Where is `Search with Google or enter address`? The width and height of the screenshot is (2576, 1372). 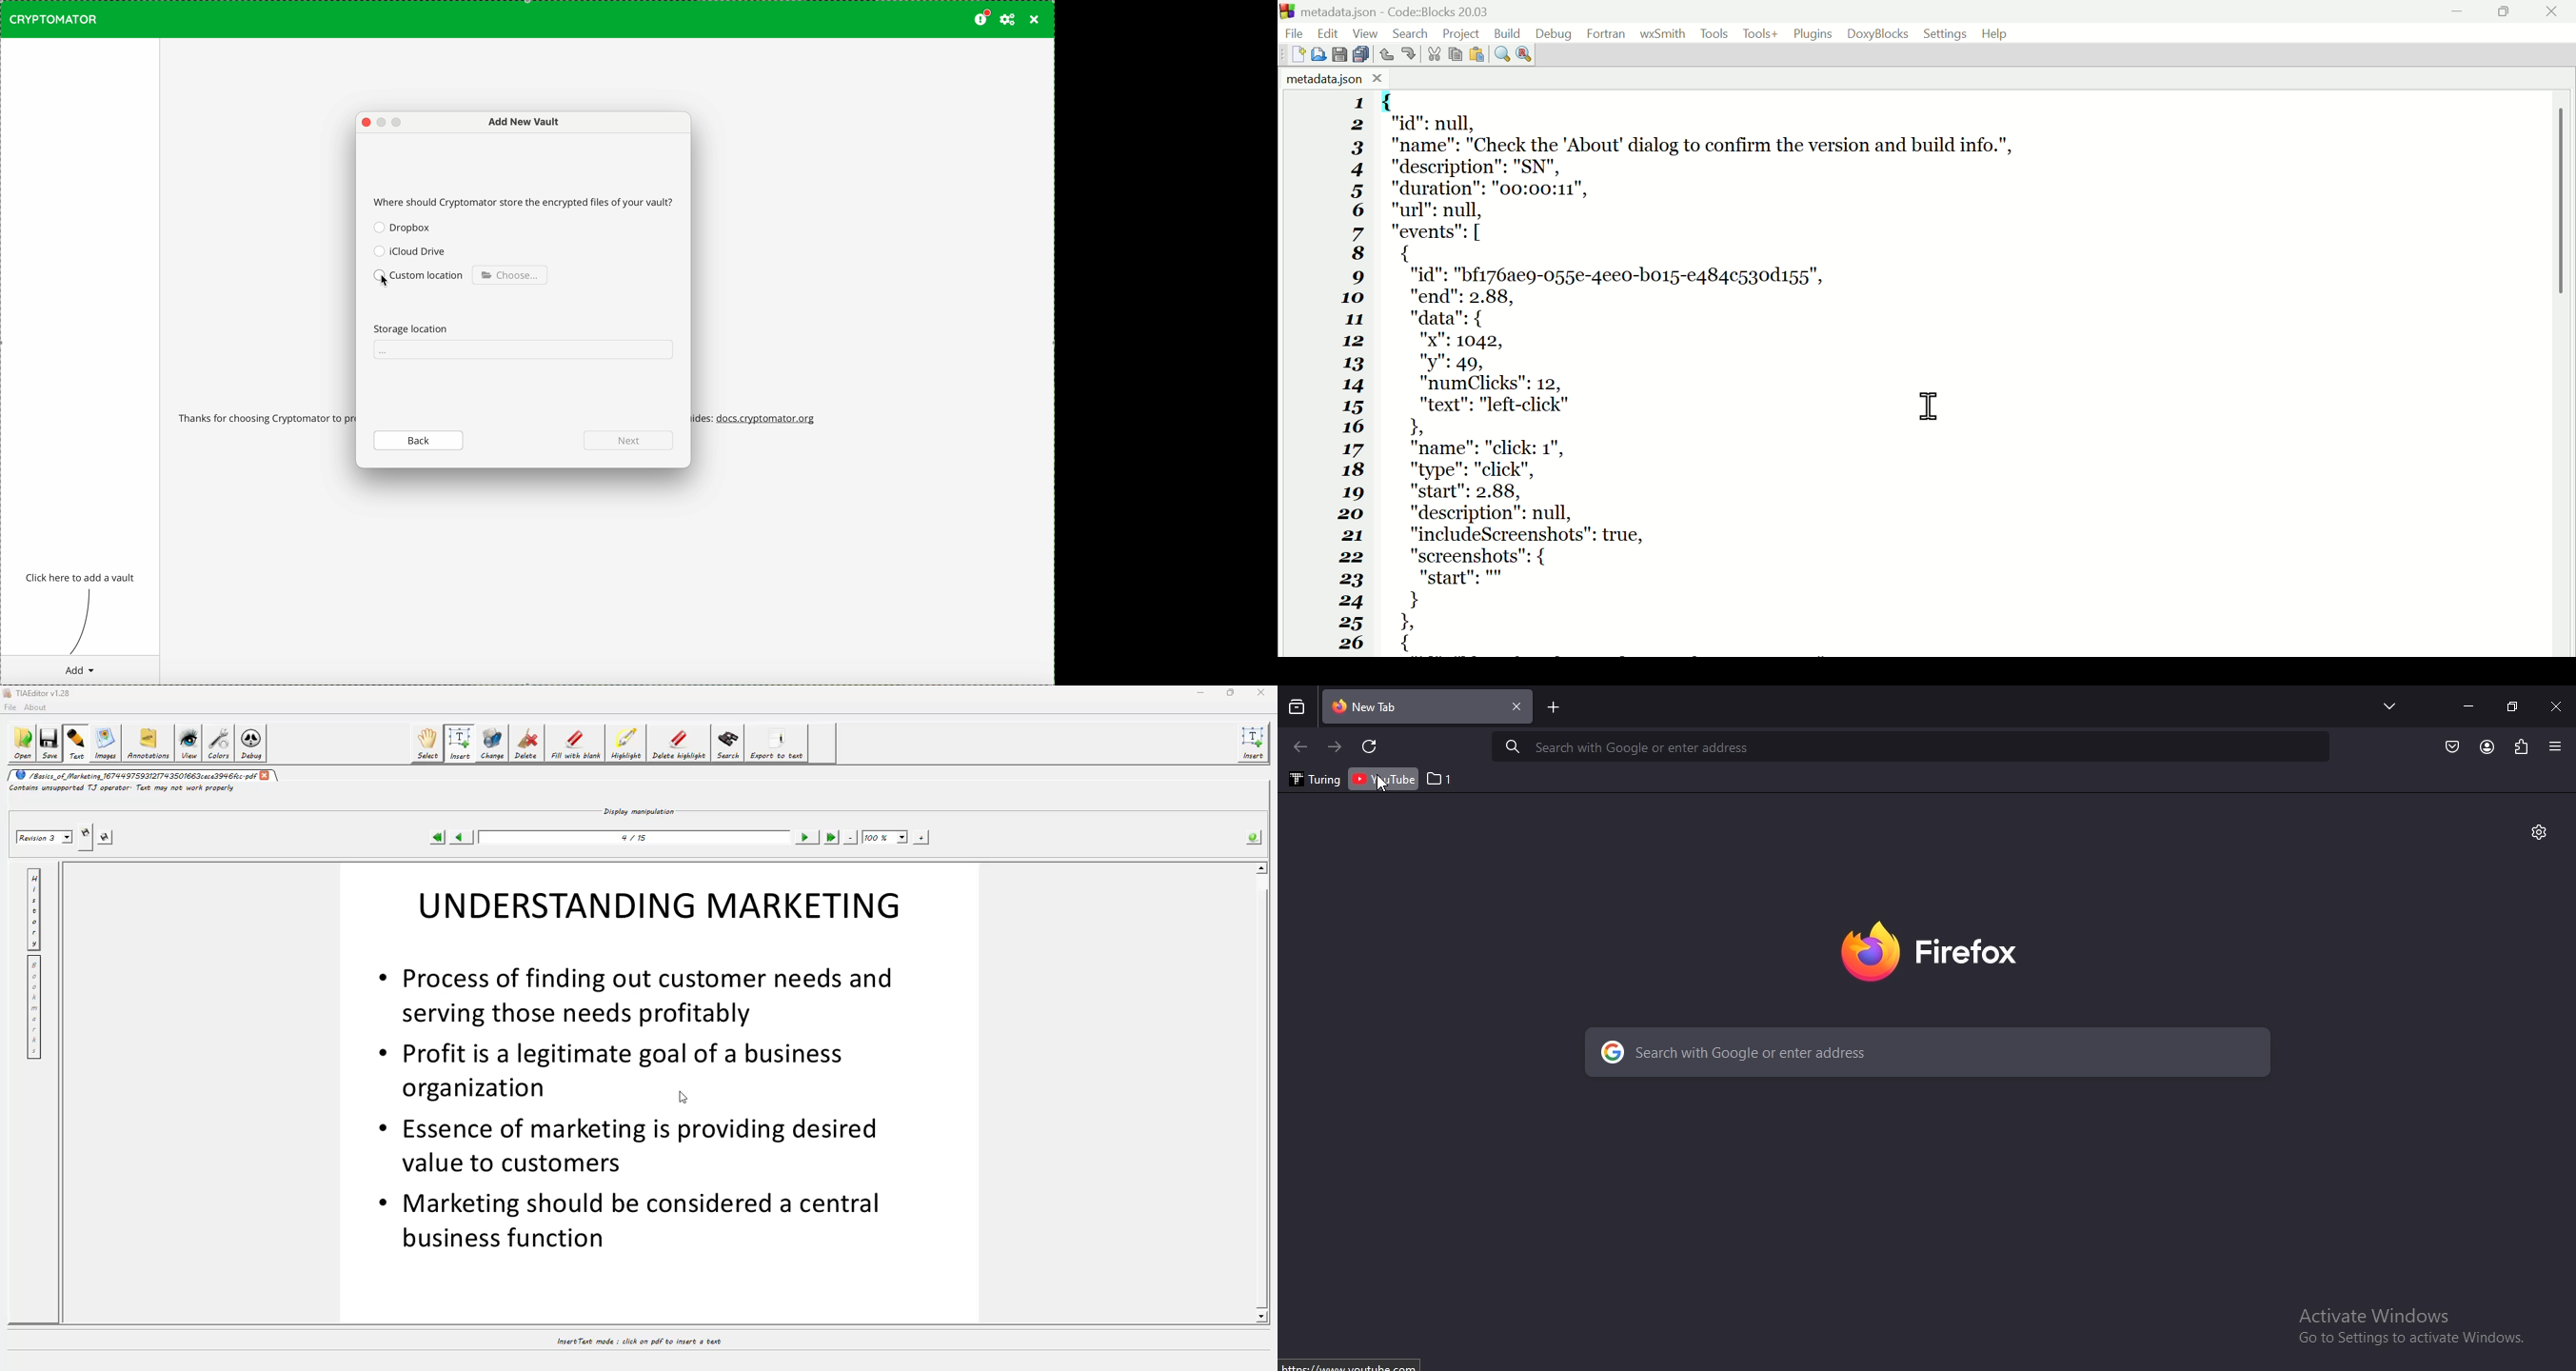
Search with Google or enter address is located at coordinates (1625, 748).